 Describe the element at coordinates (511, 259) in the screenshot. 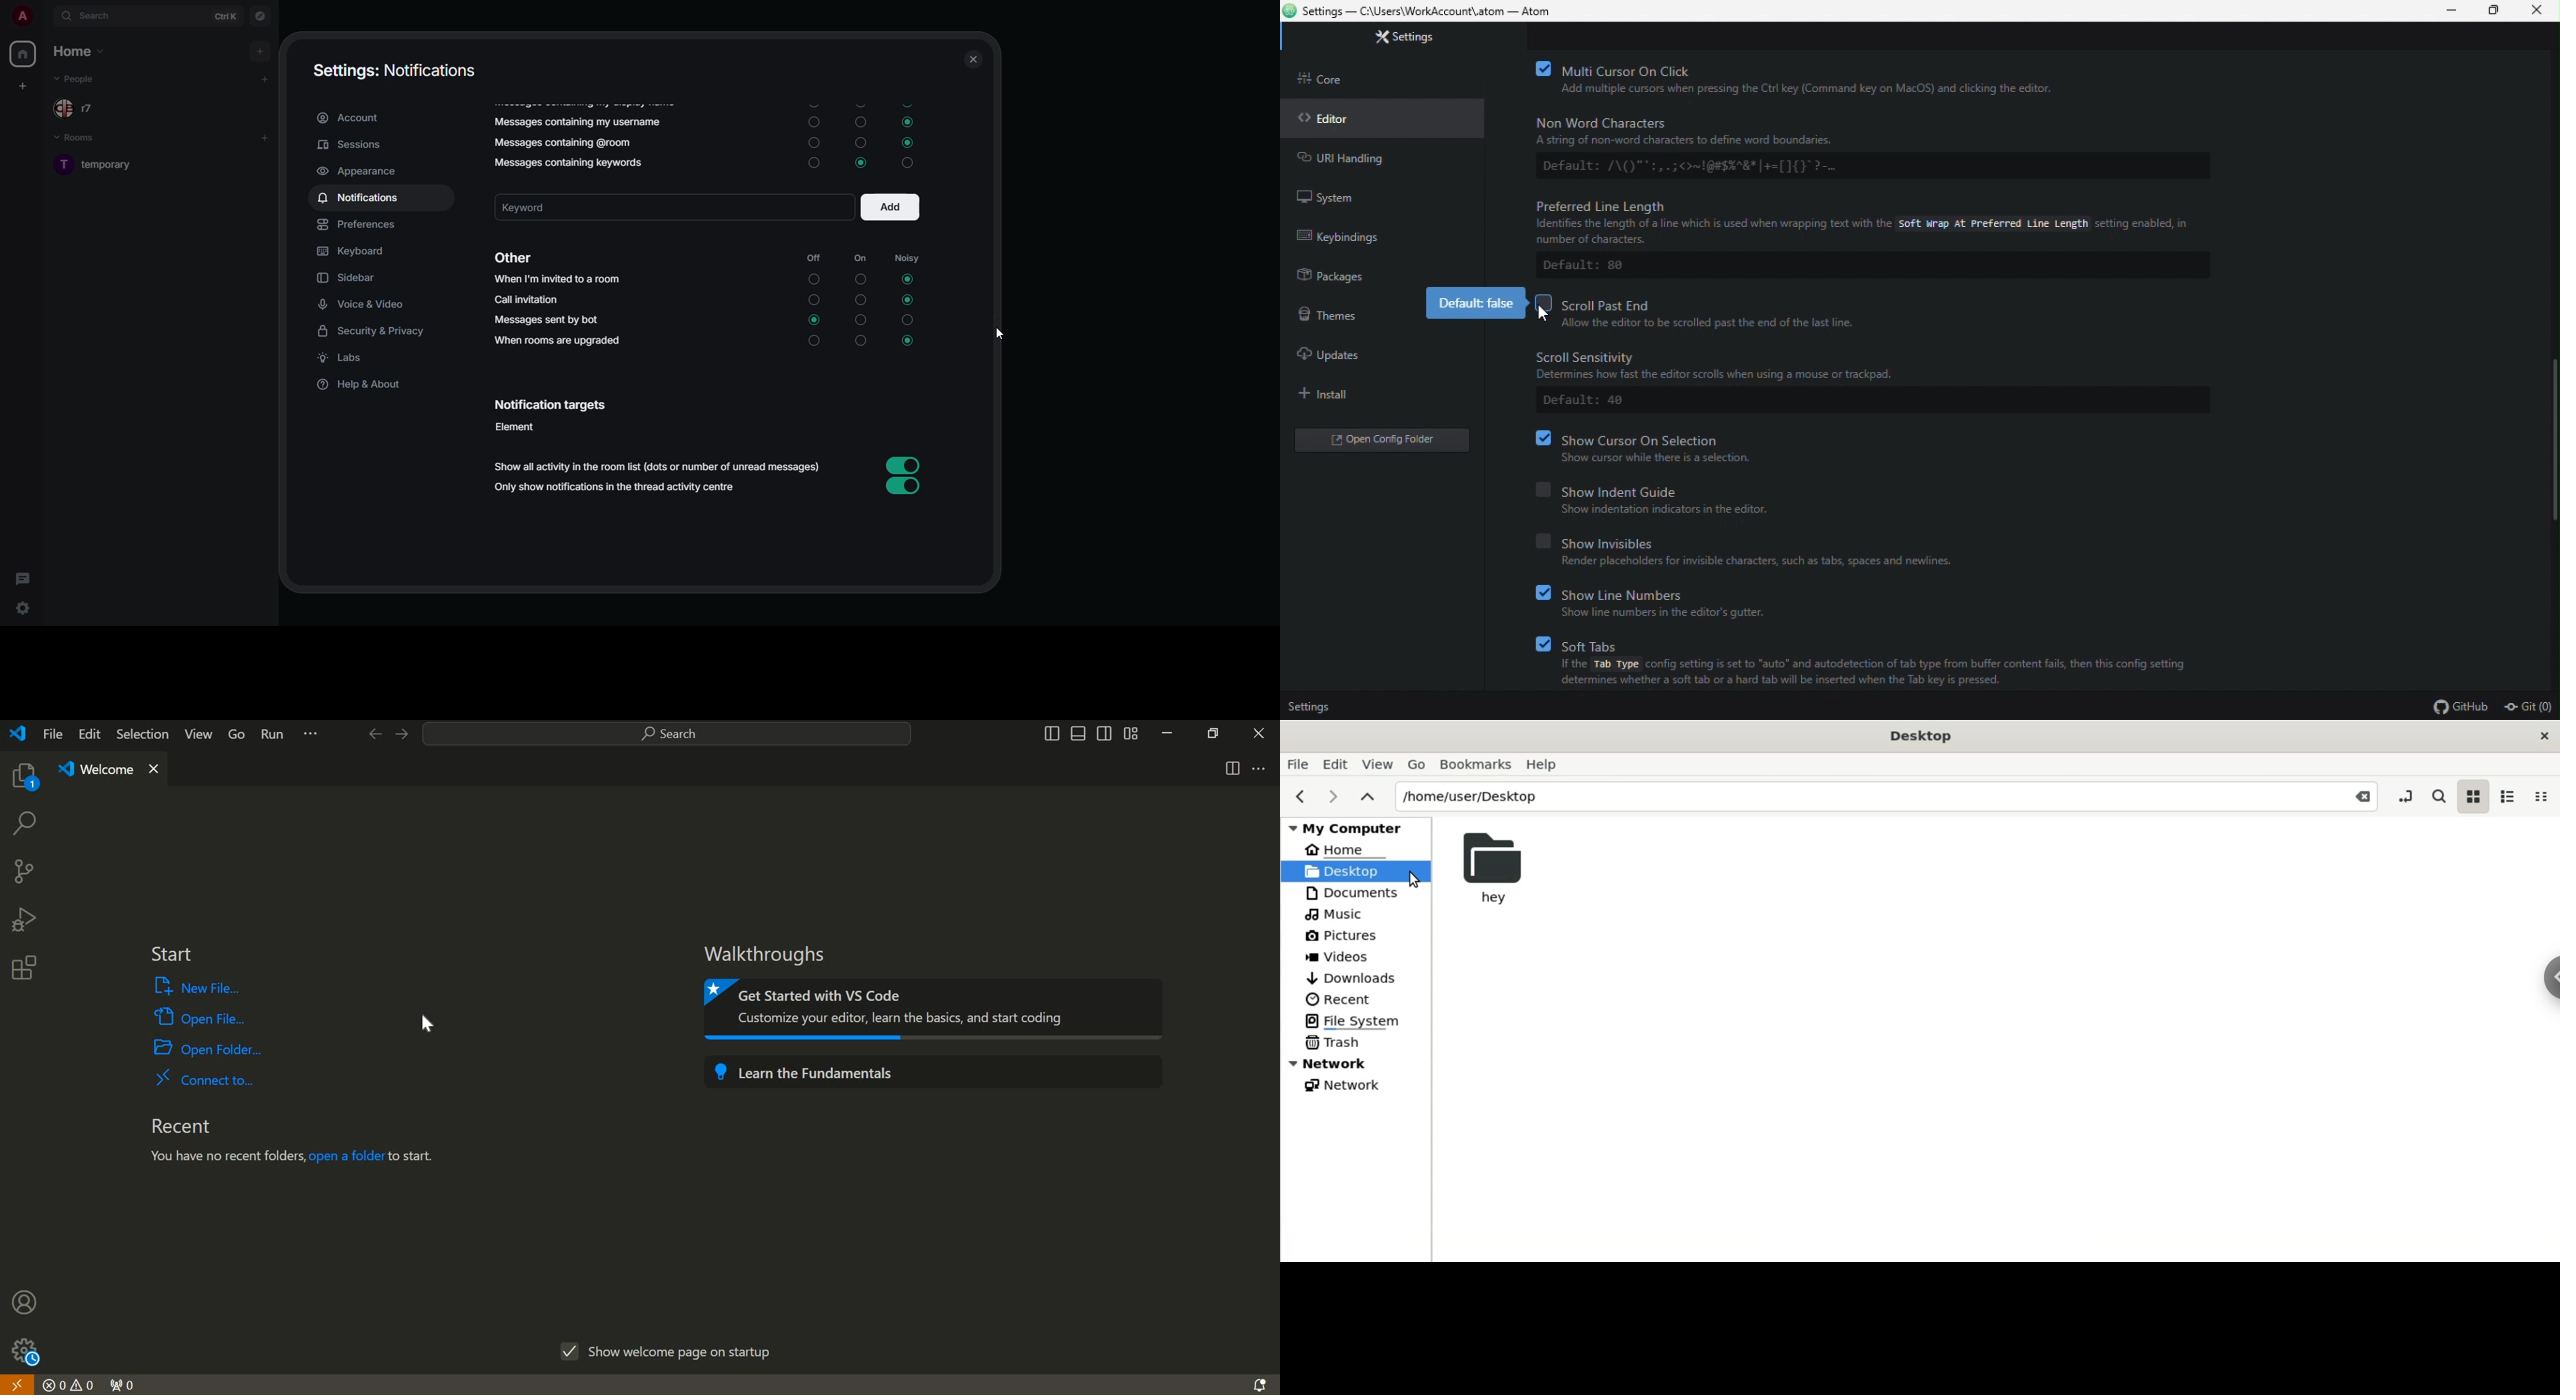

I see `other` at that location.